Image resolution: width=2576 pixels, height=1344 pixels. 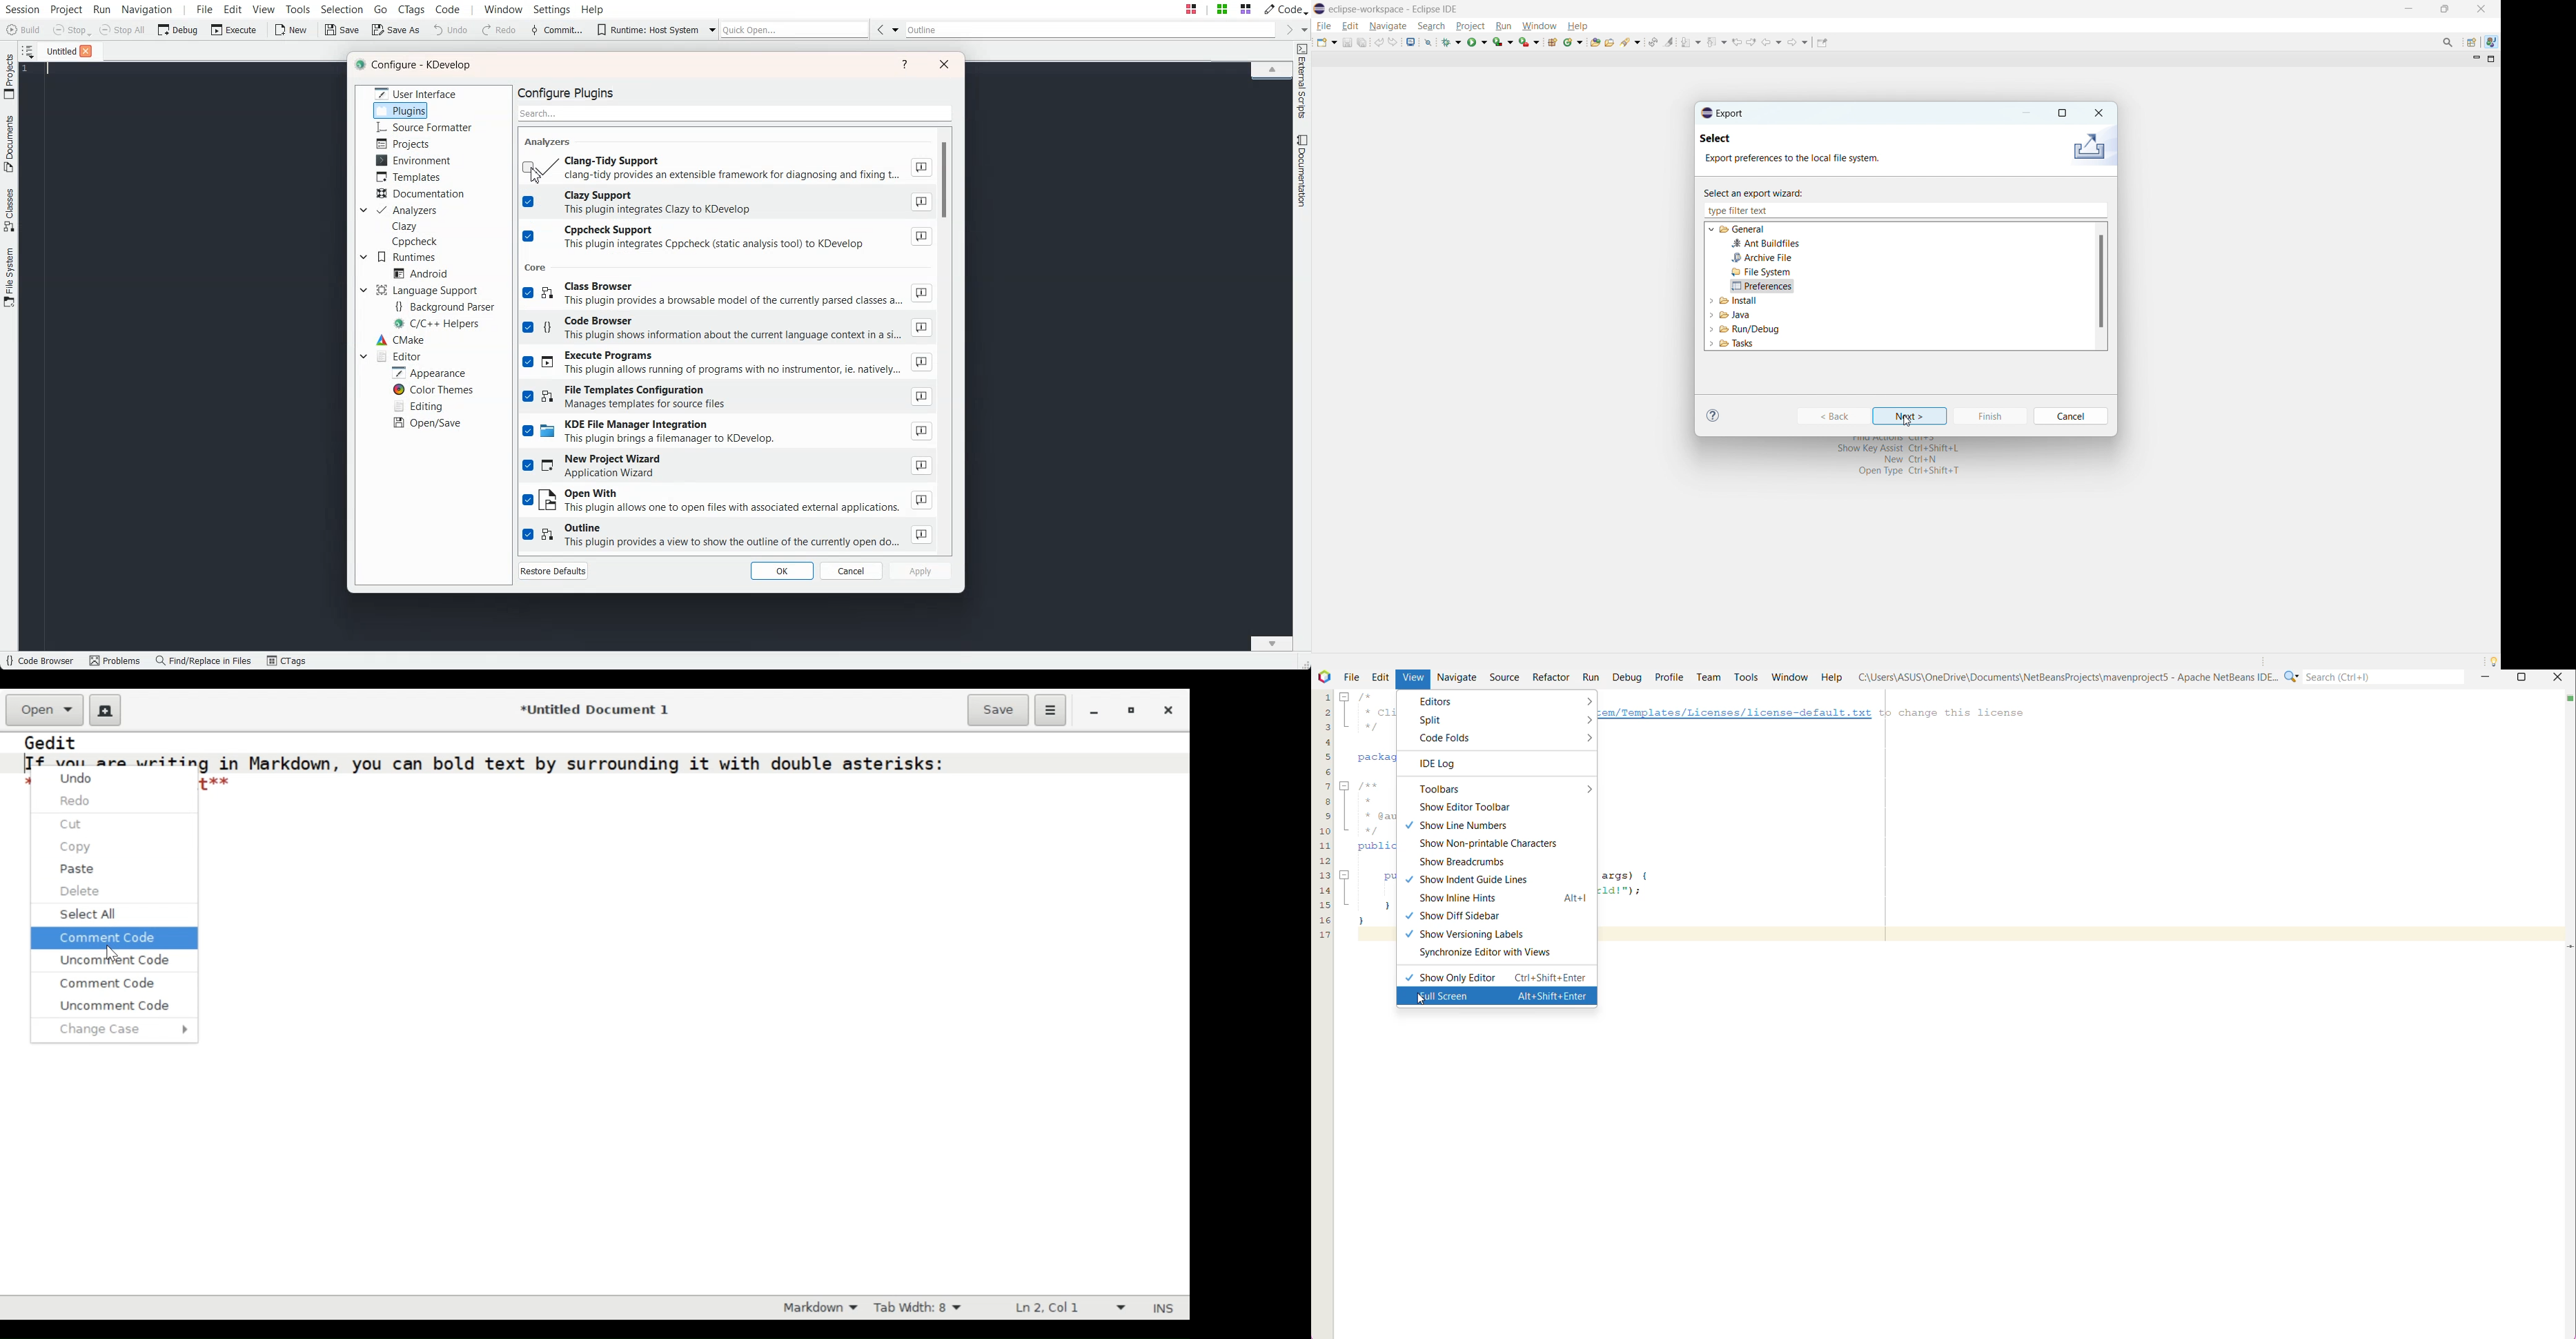 I want to click on maximize view, so click(x=2492, y=59).